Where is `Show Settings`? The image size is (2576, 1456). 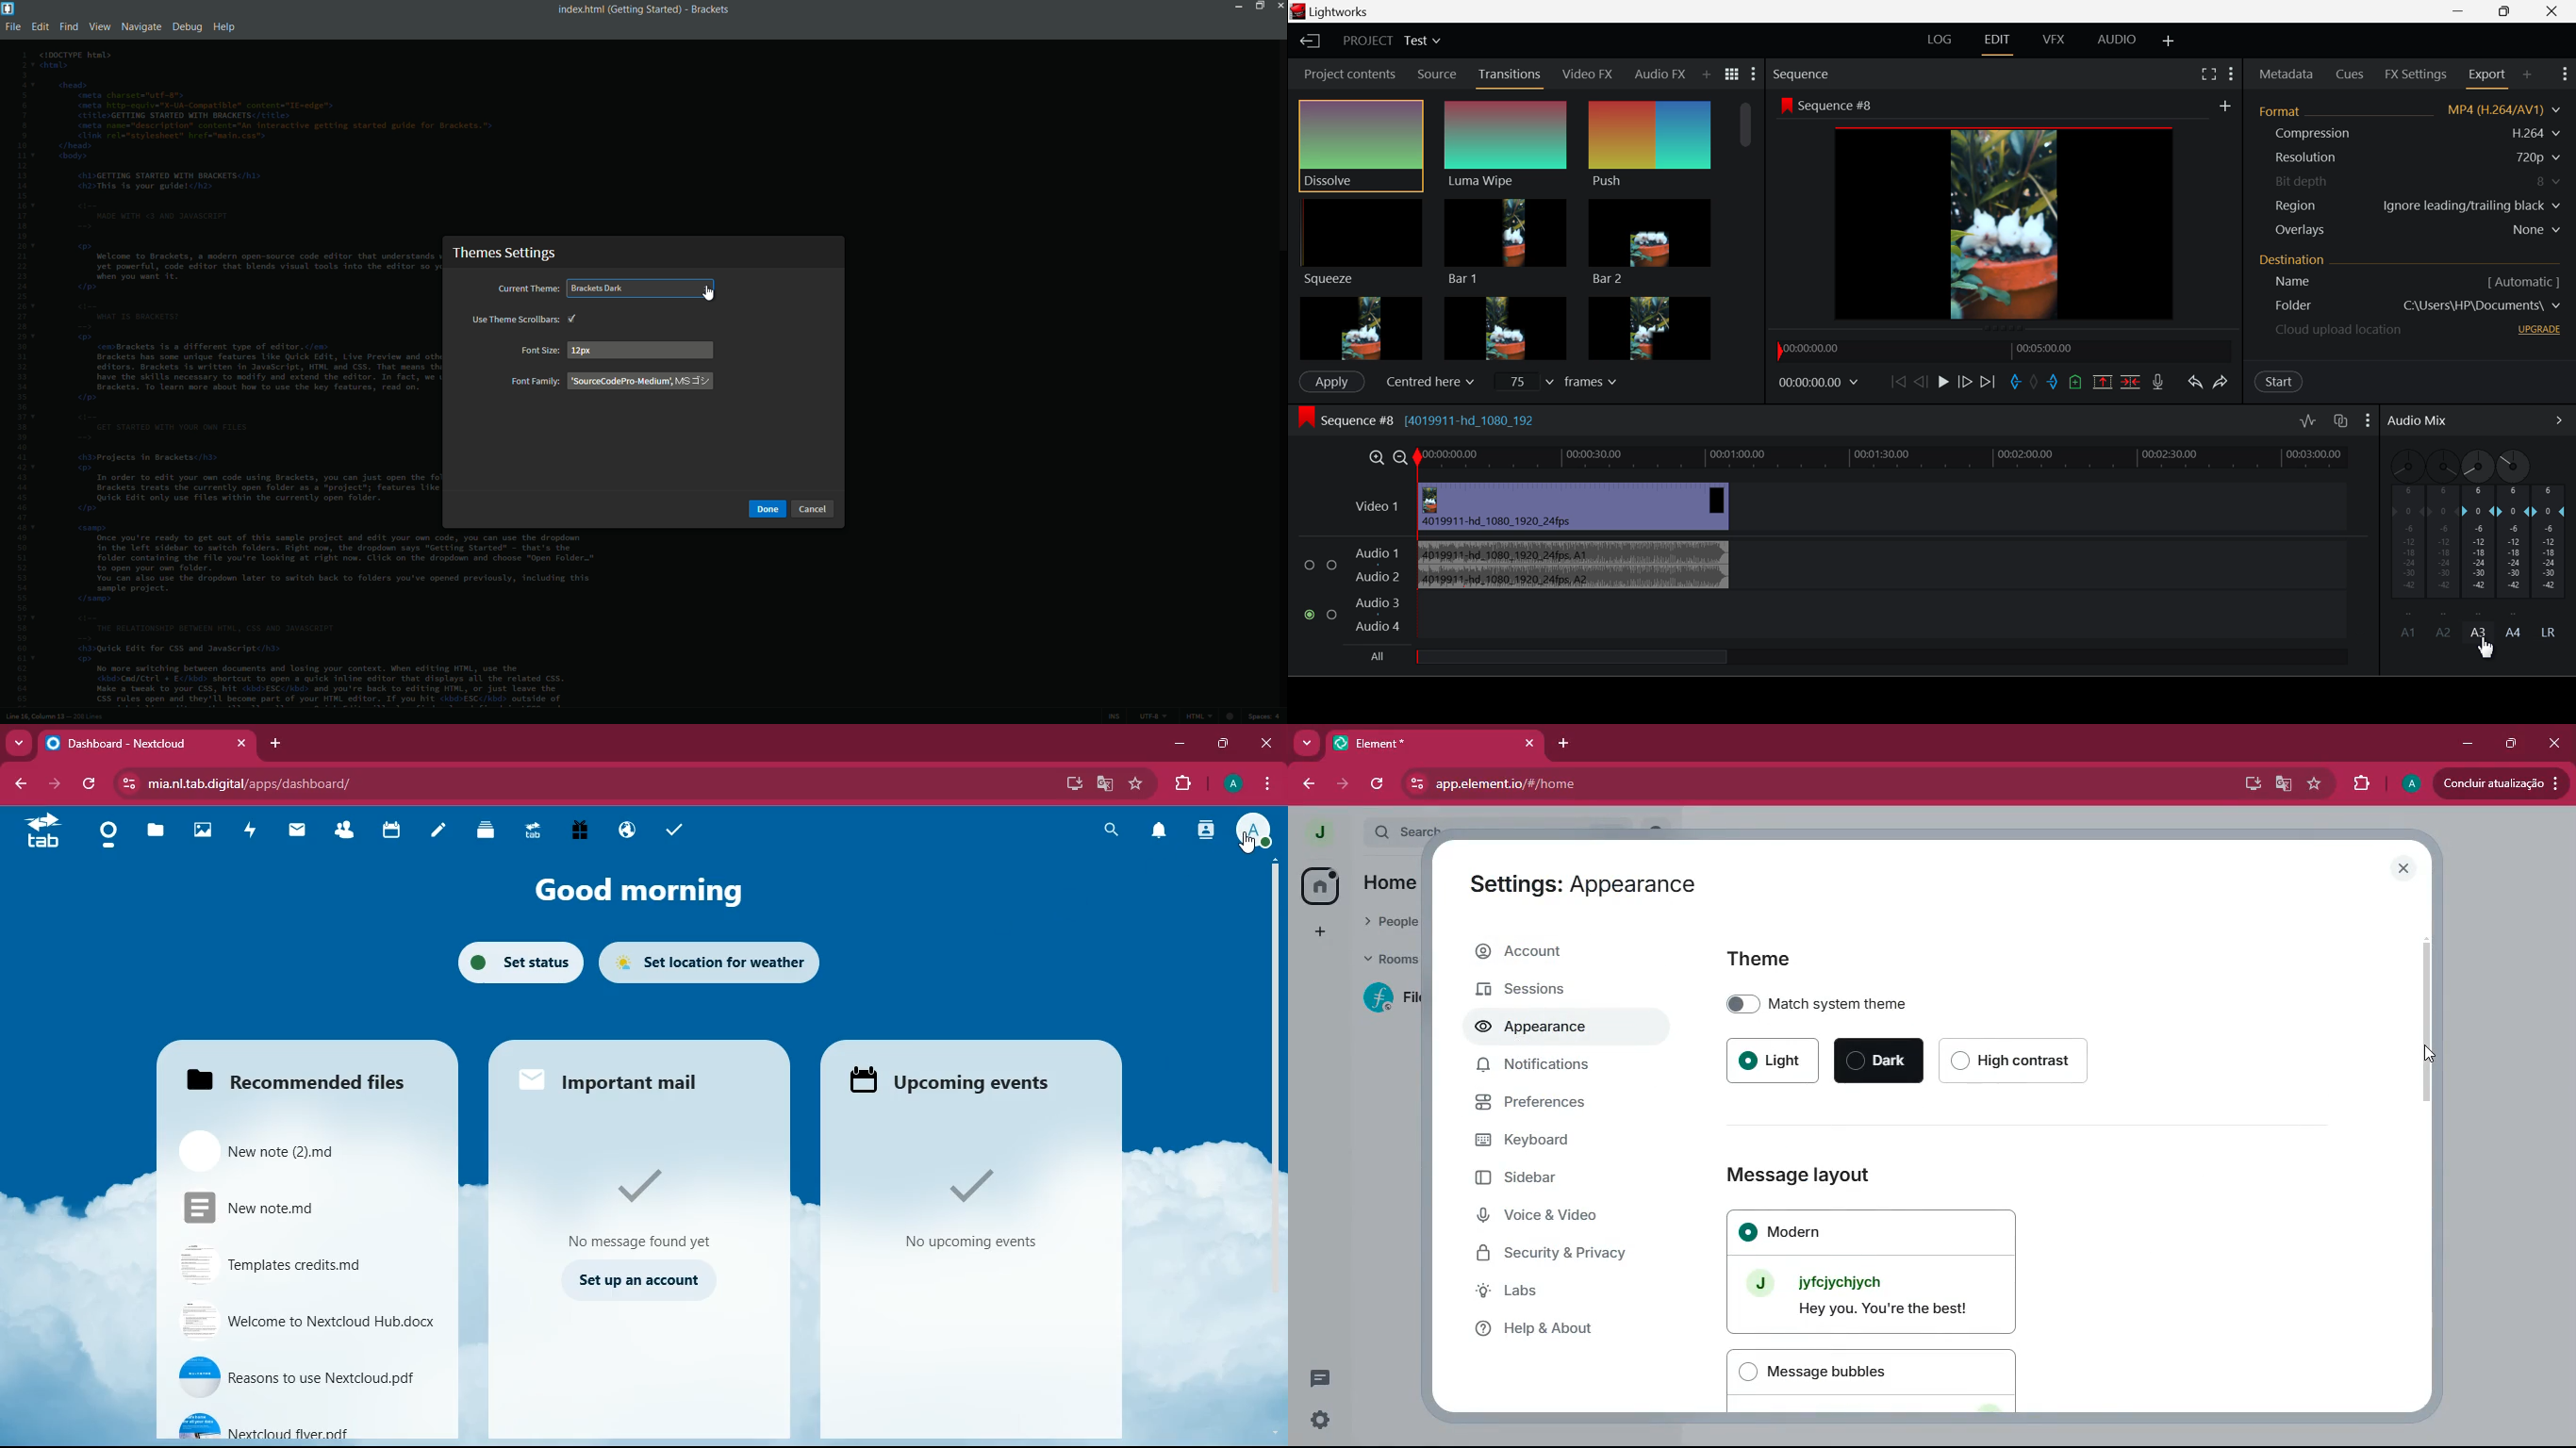 Show Settings is located at coordinates (2233, 71).